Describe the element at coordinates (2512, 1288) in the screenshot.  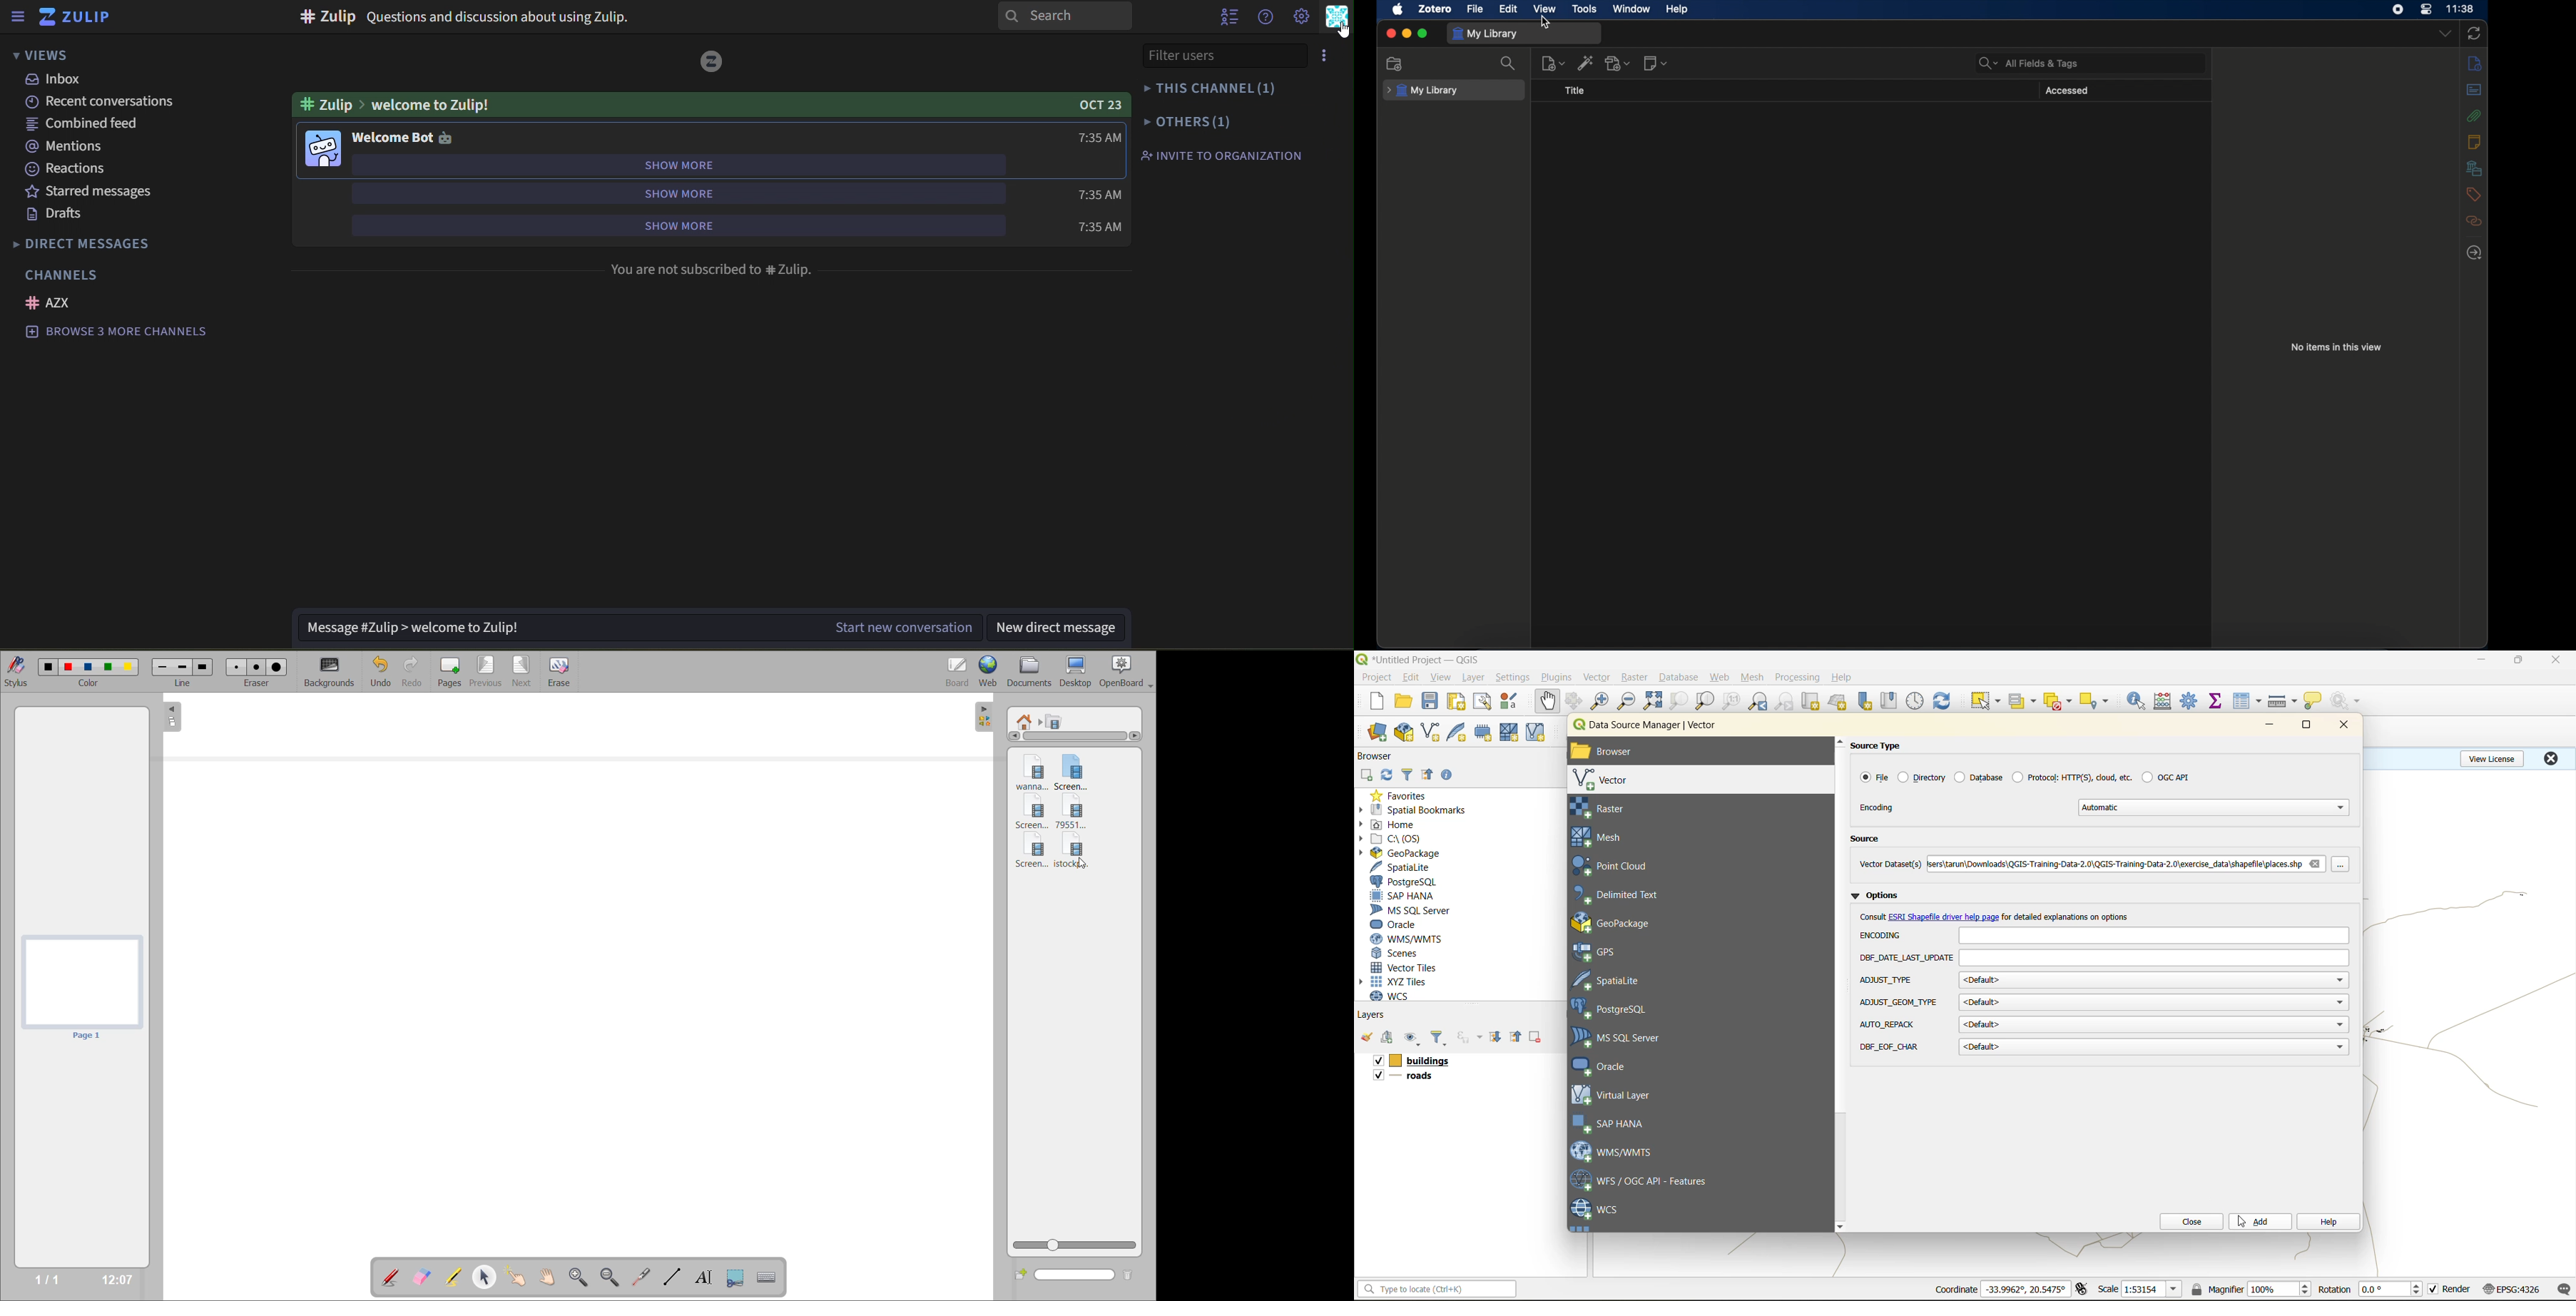
I see `crs` at that location.